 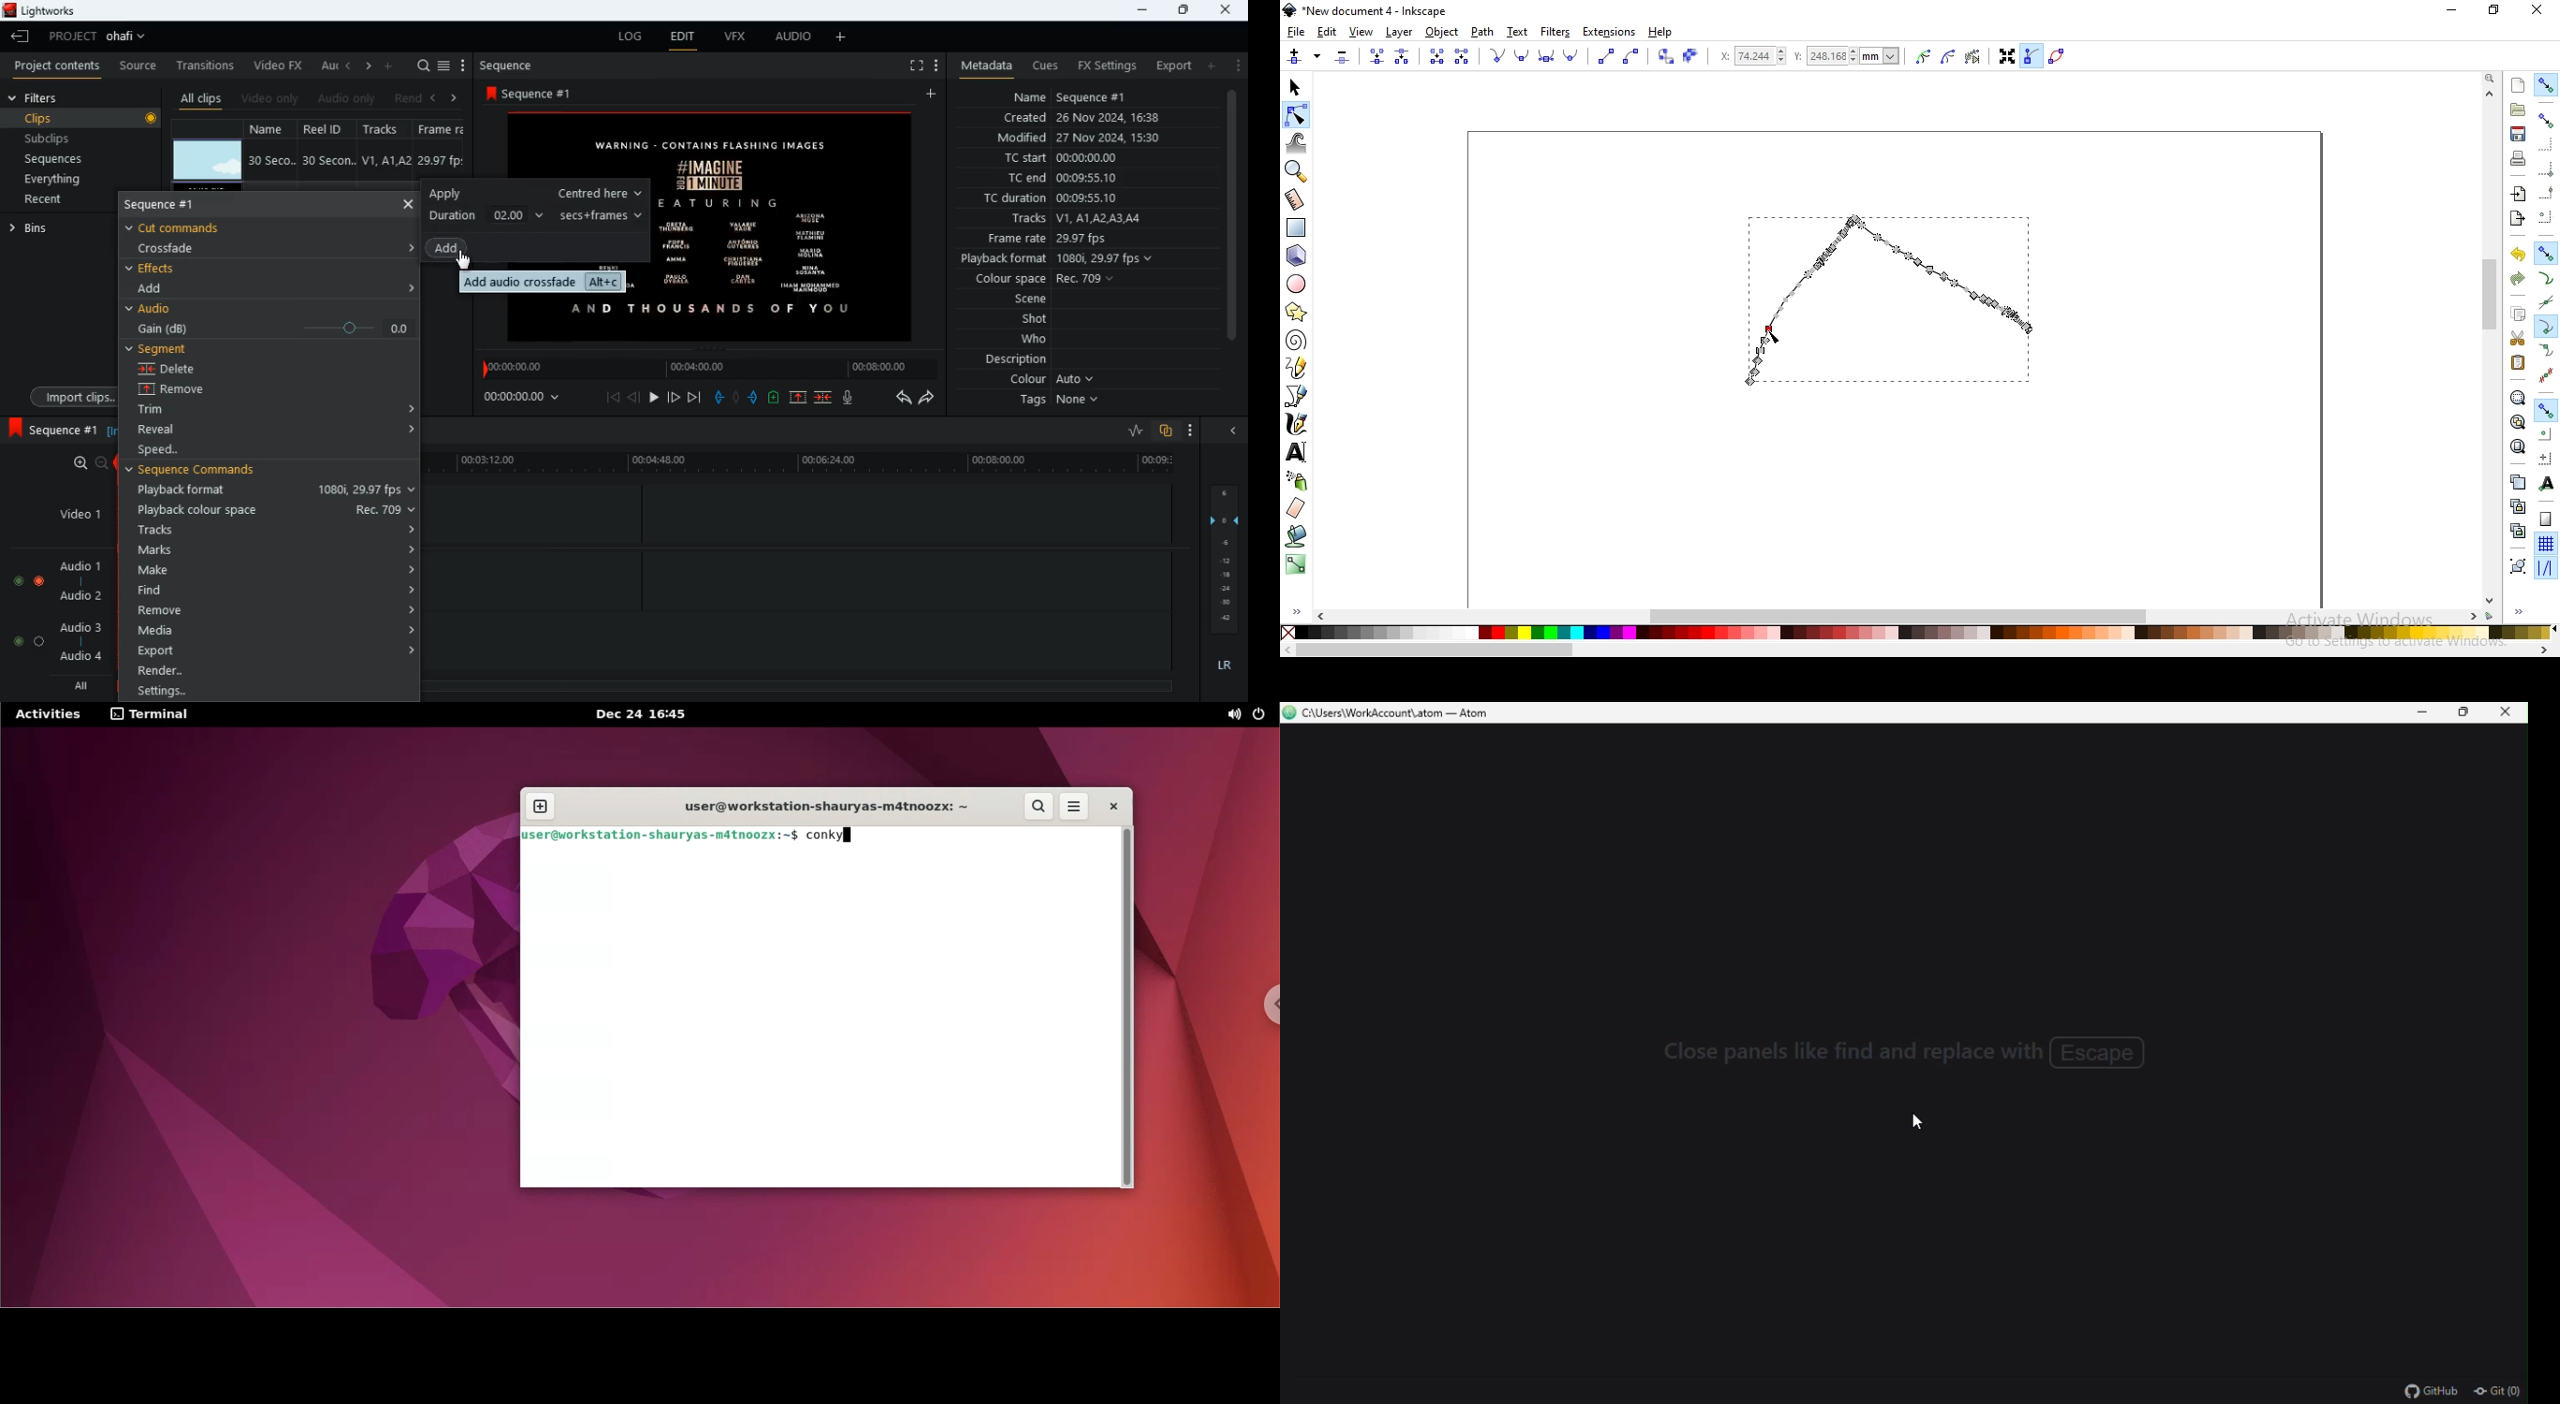 What do you see at coordinates (2546, 216) in the screenshot?
I see `snapping centers of bounding boxes` at bounding box center [2546, 216].